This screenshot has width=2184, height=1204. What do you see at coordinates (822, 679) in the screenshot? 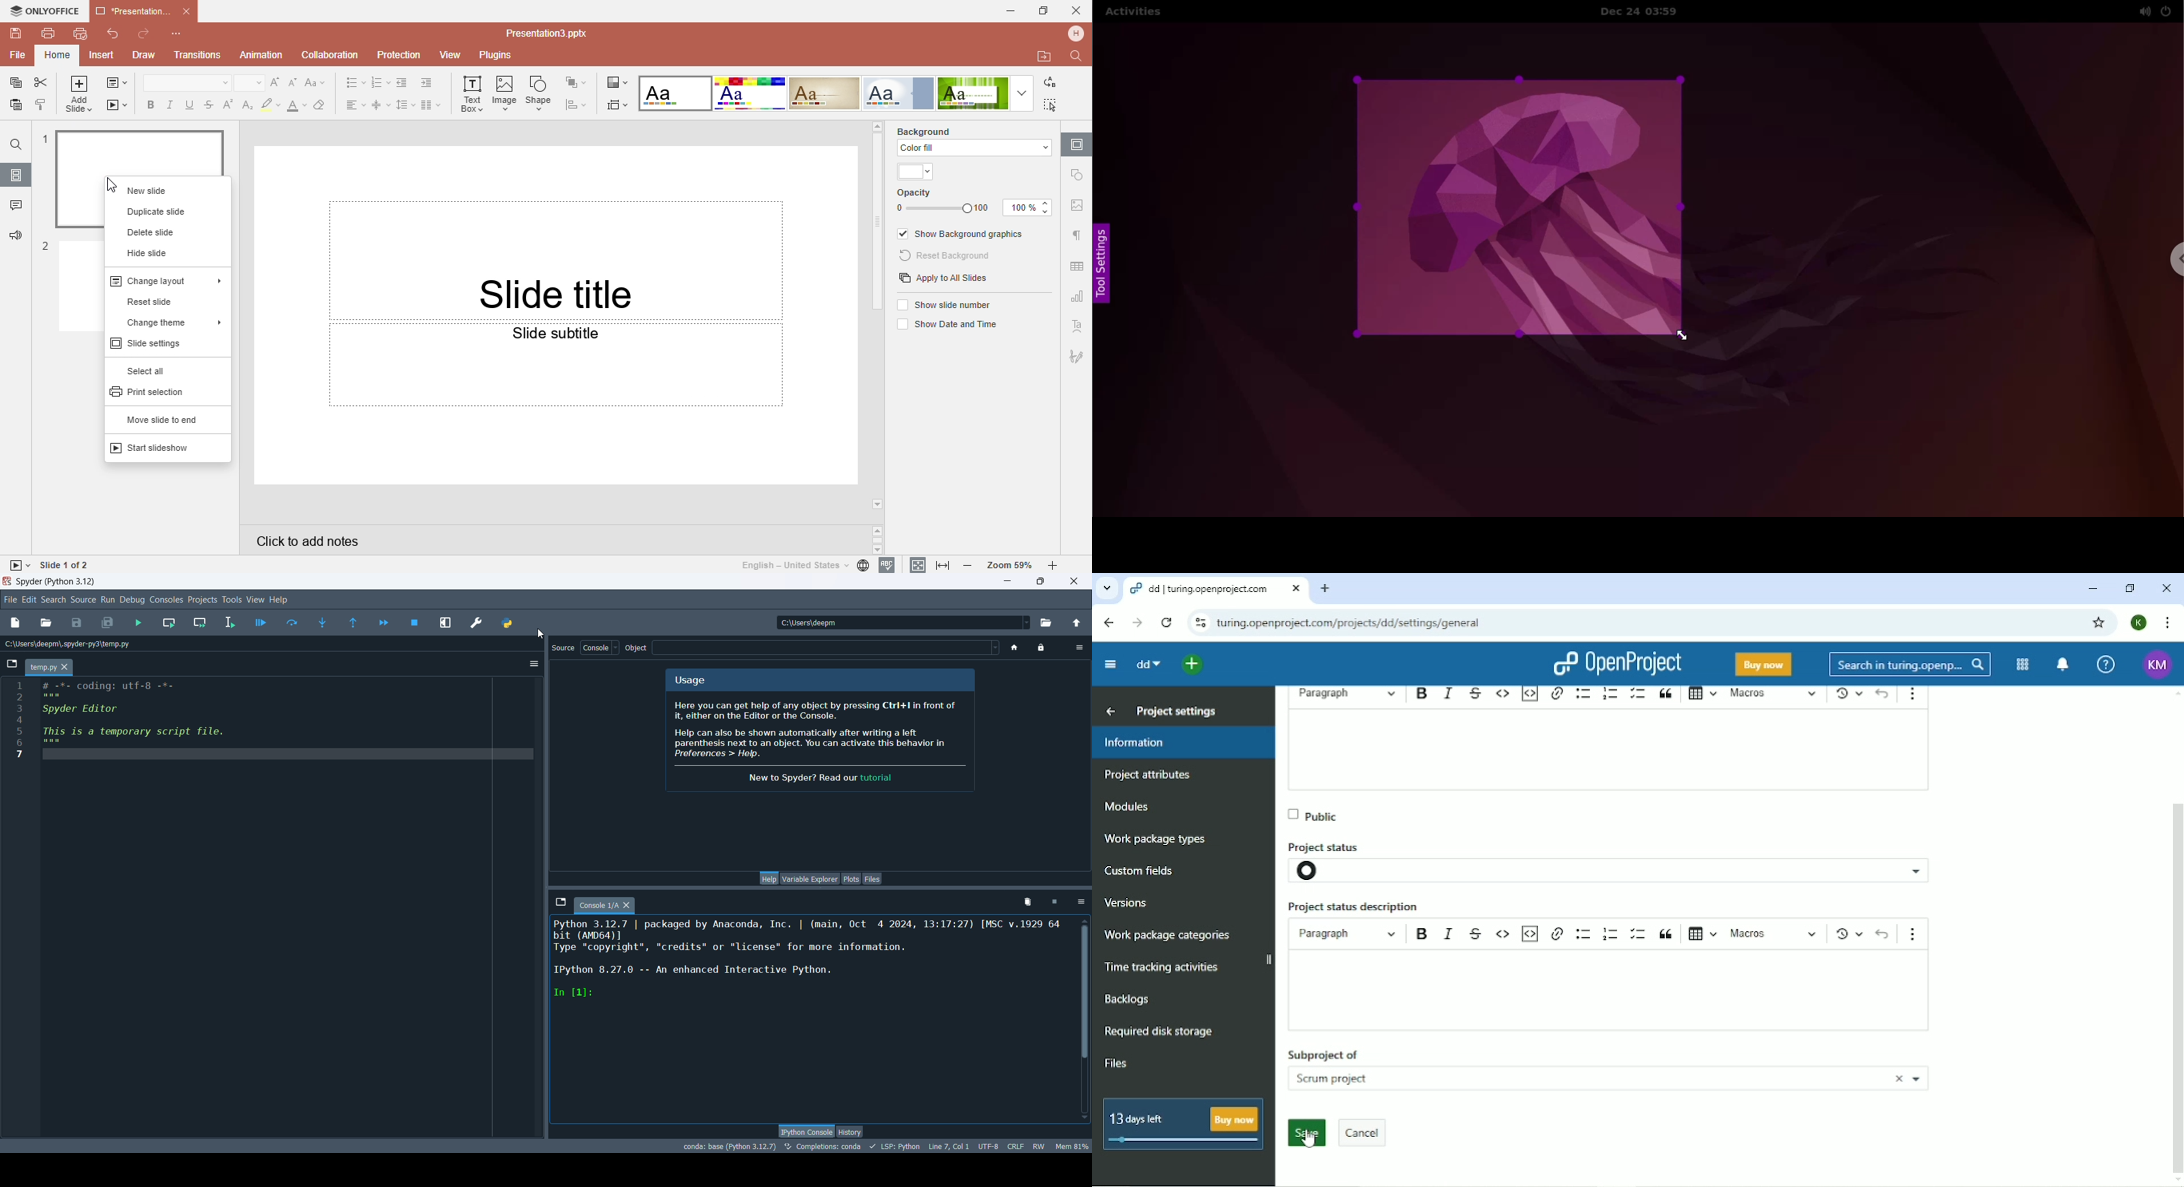
I see `usage` at bounding box center [822, 679].